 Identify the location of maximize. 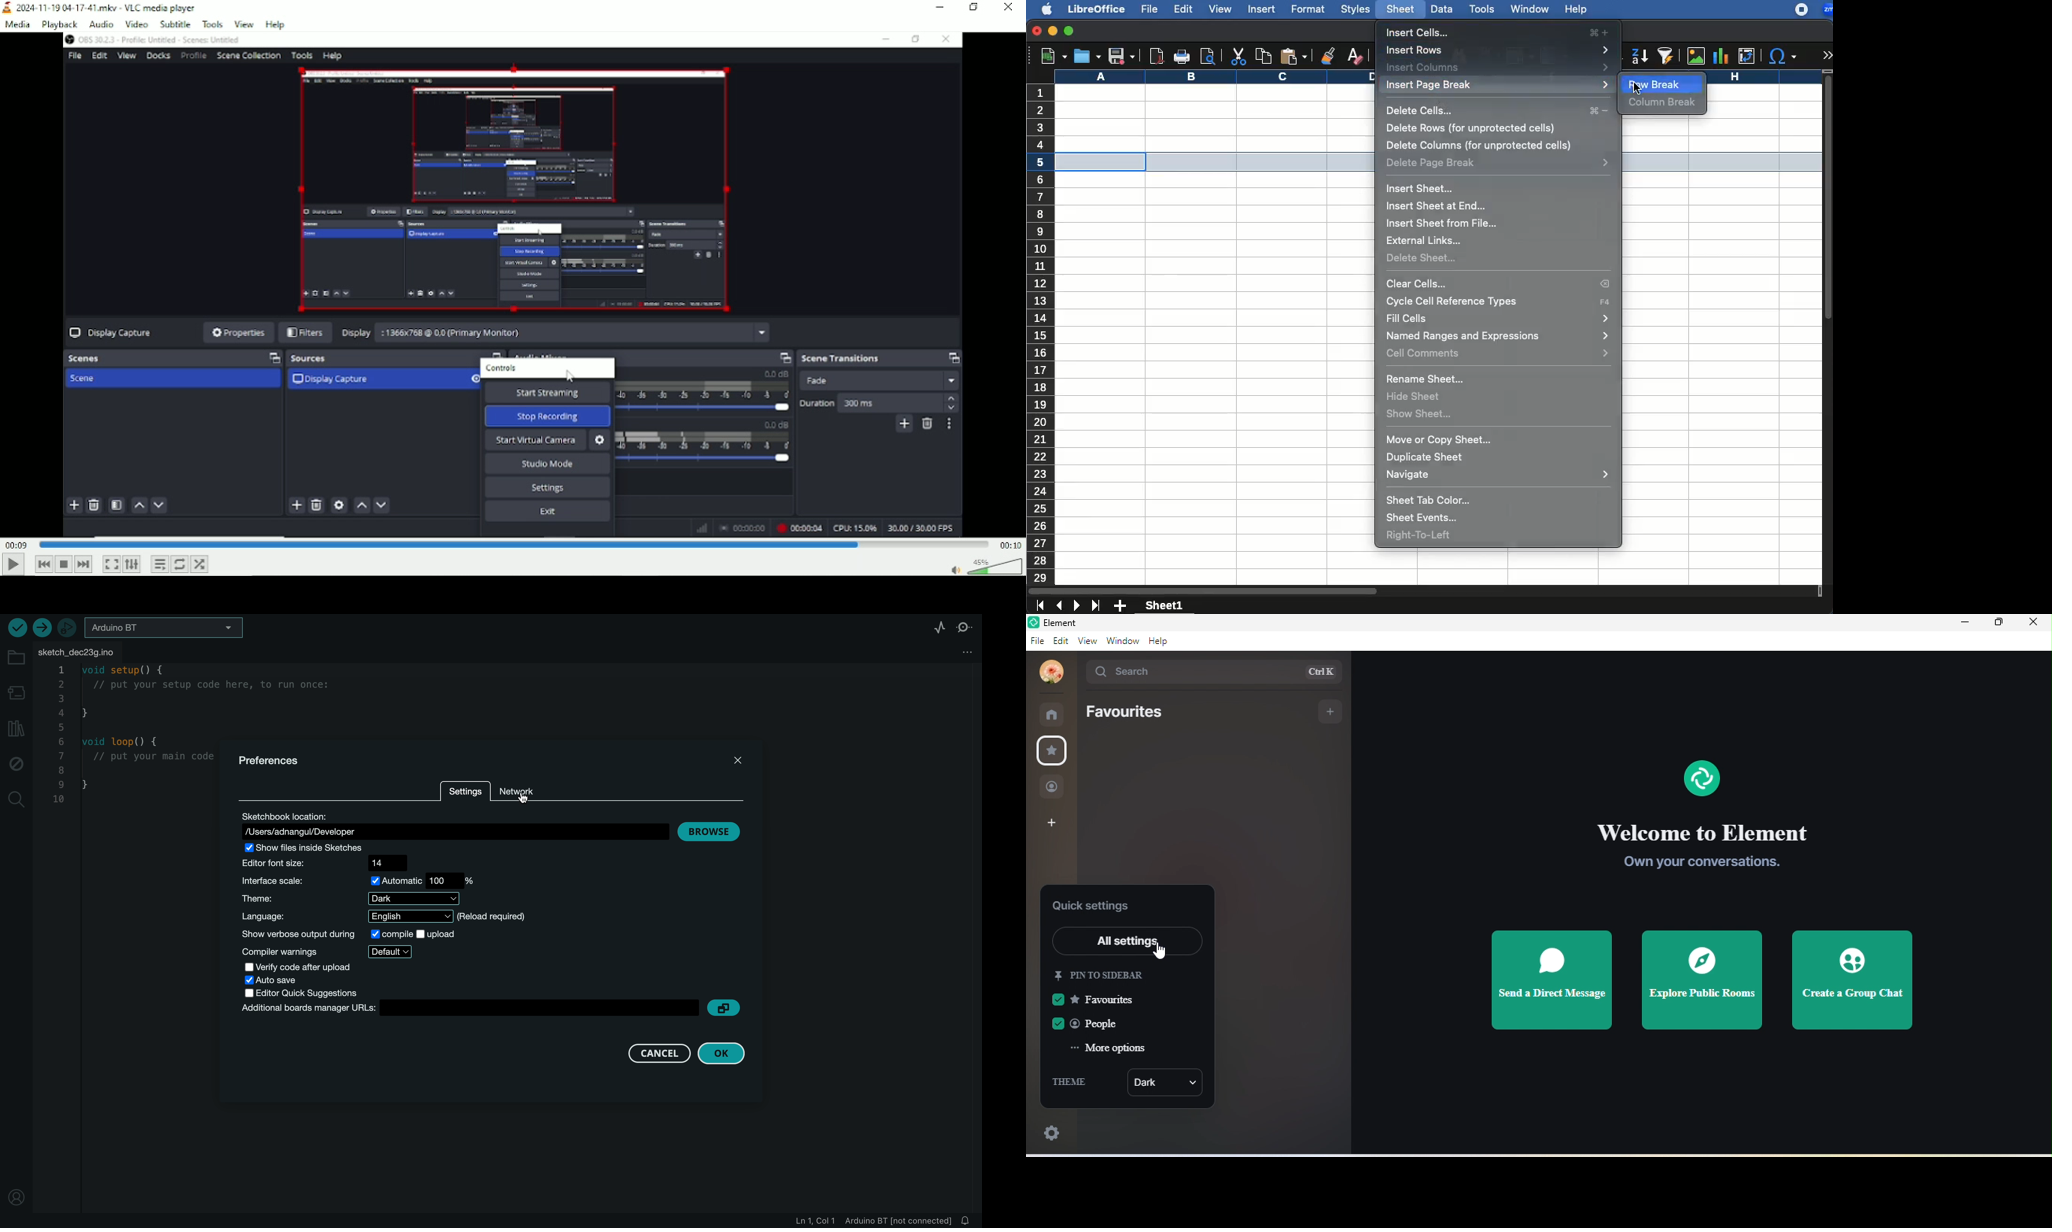
(1069, 31).